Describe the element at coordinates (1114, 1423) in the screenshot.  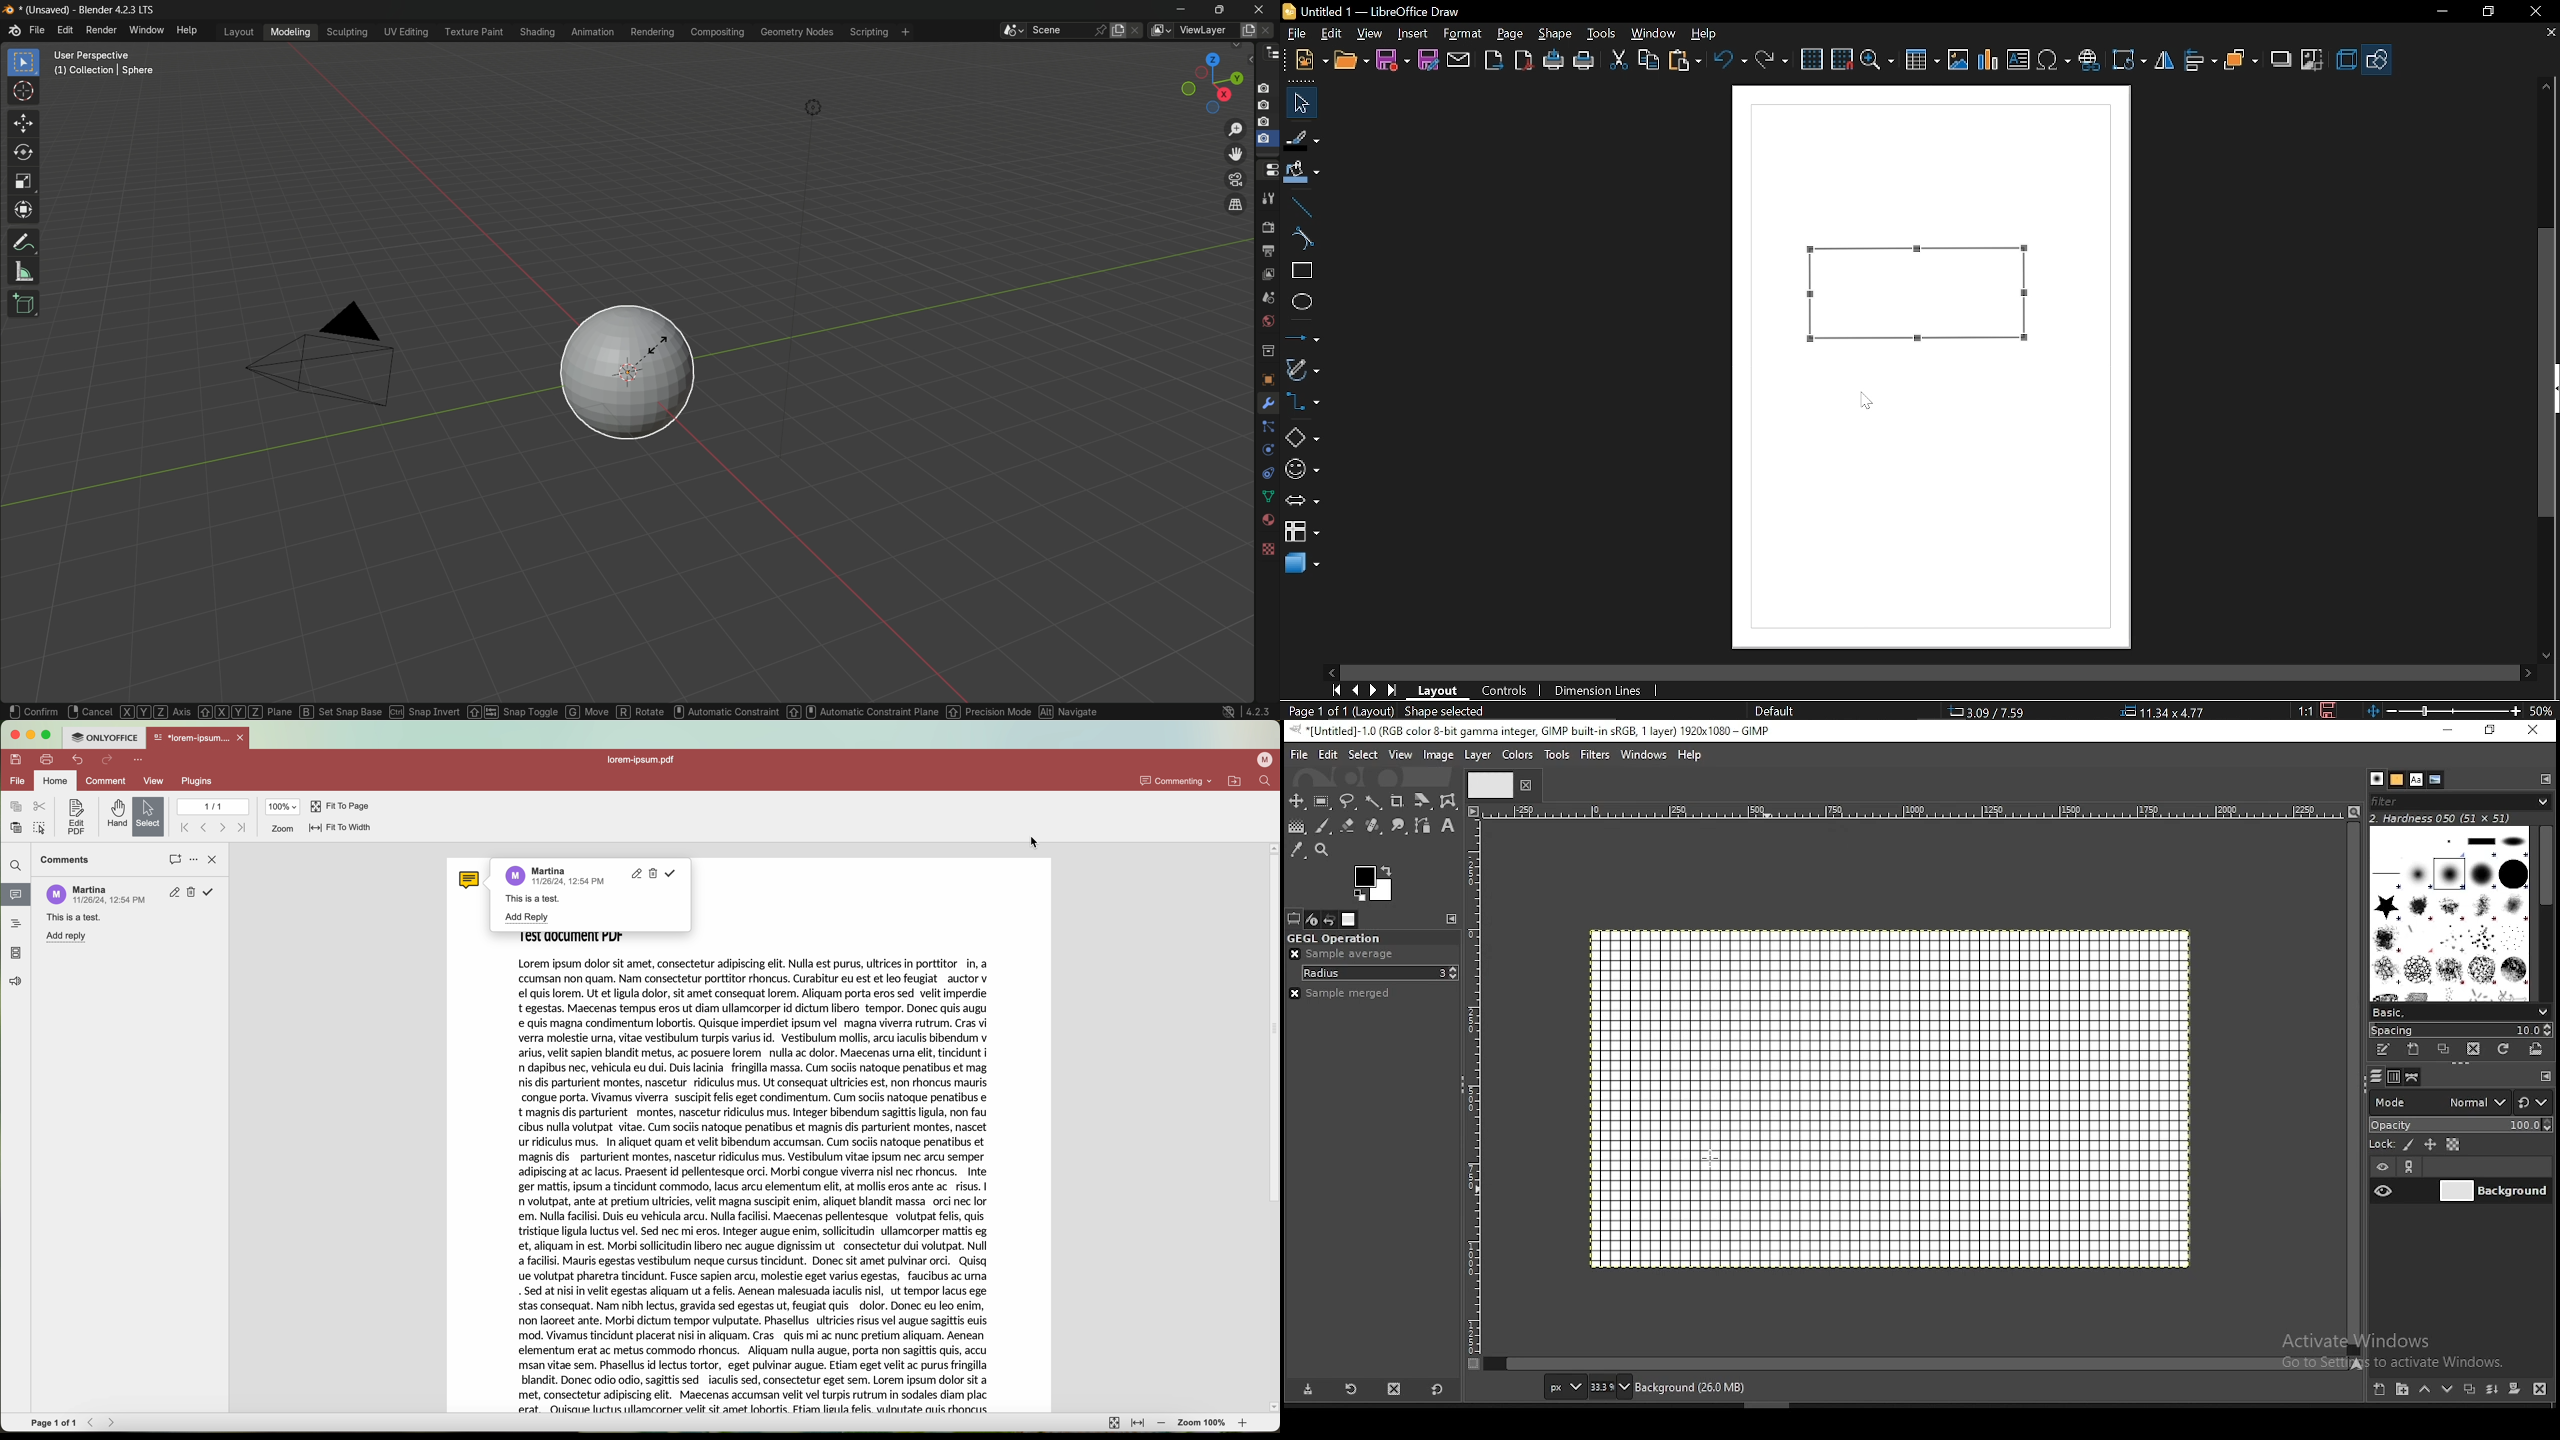
I see `fit to page` at that location.